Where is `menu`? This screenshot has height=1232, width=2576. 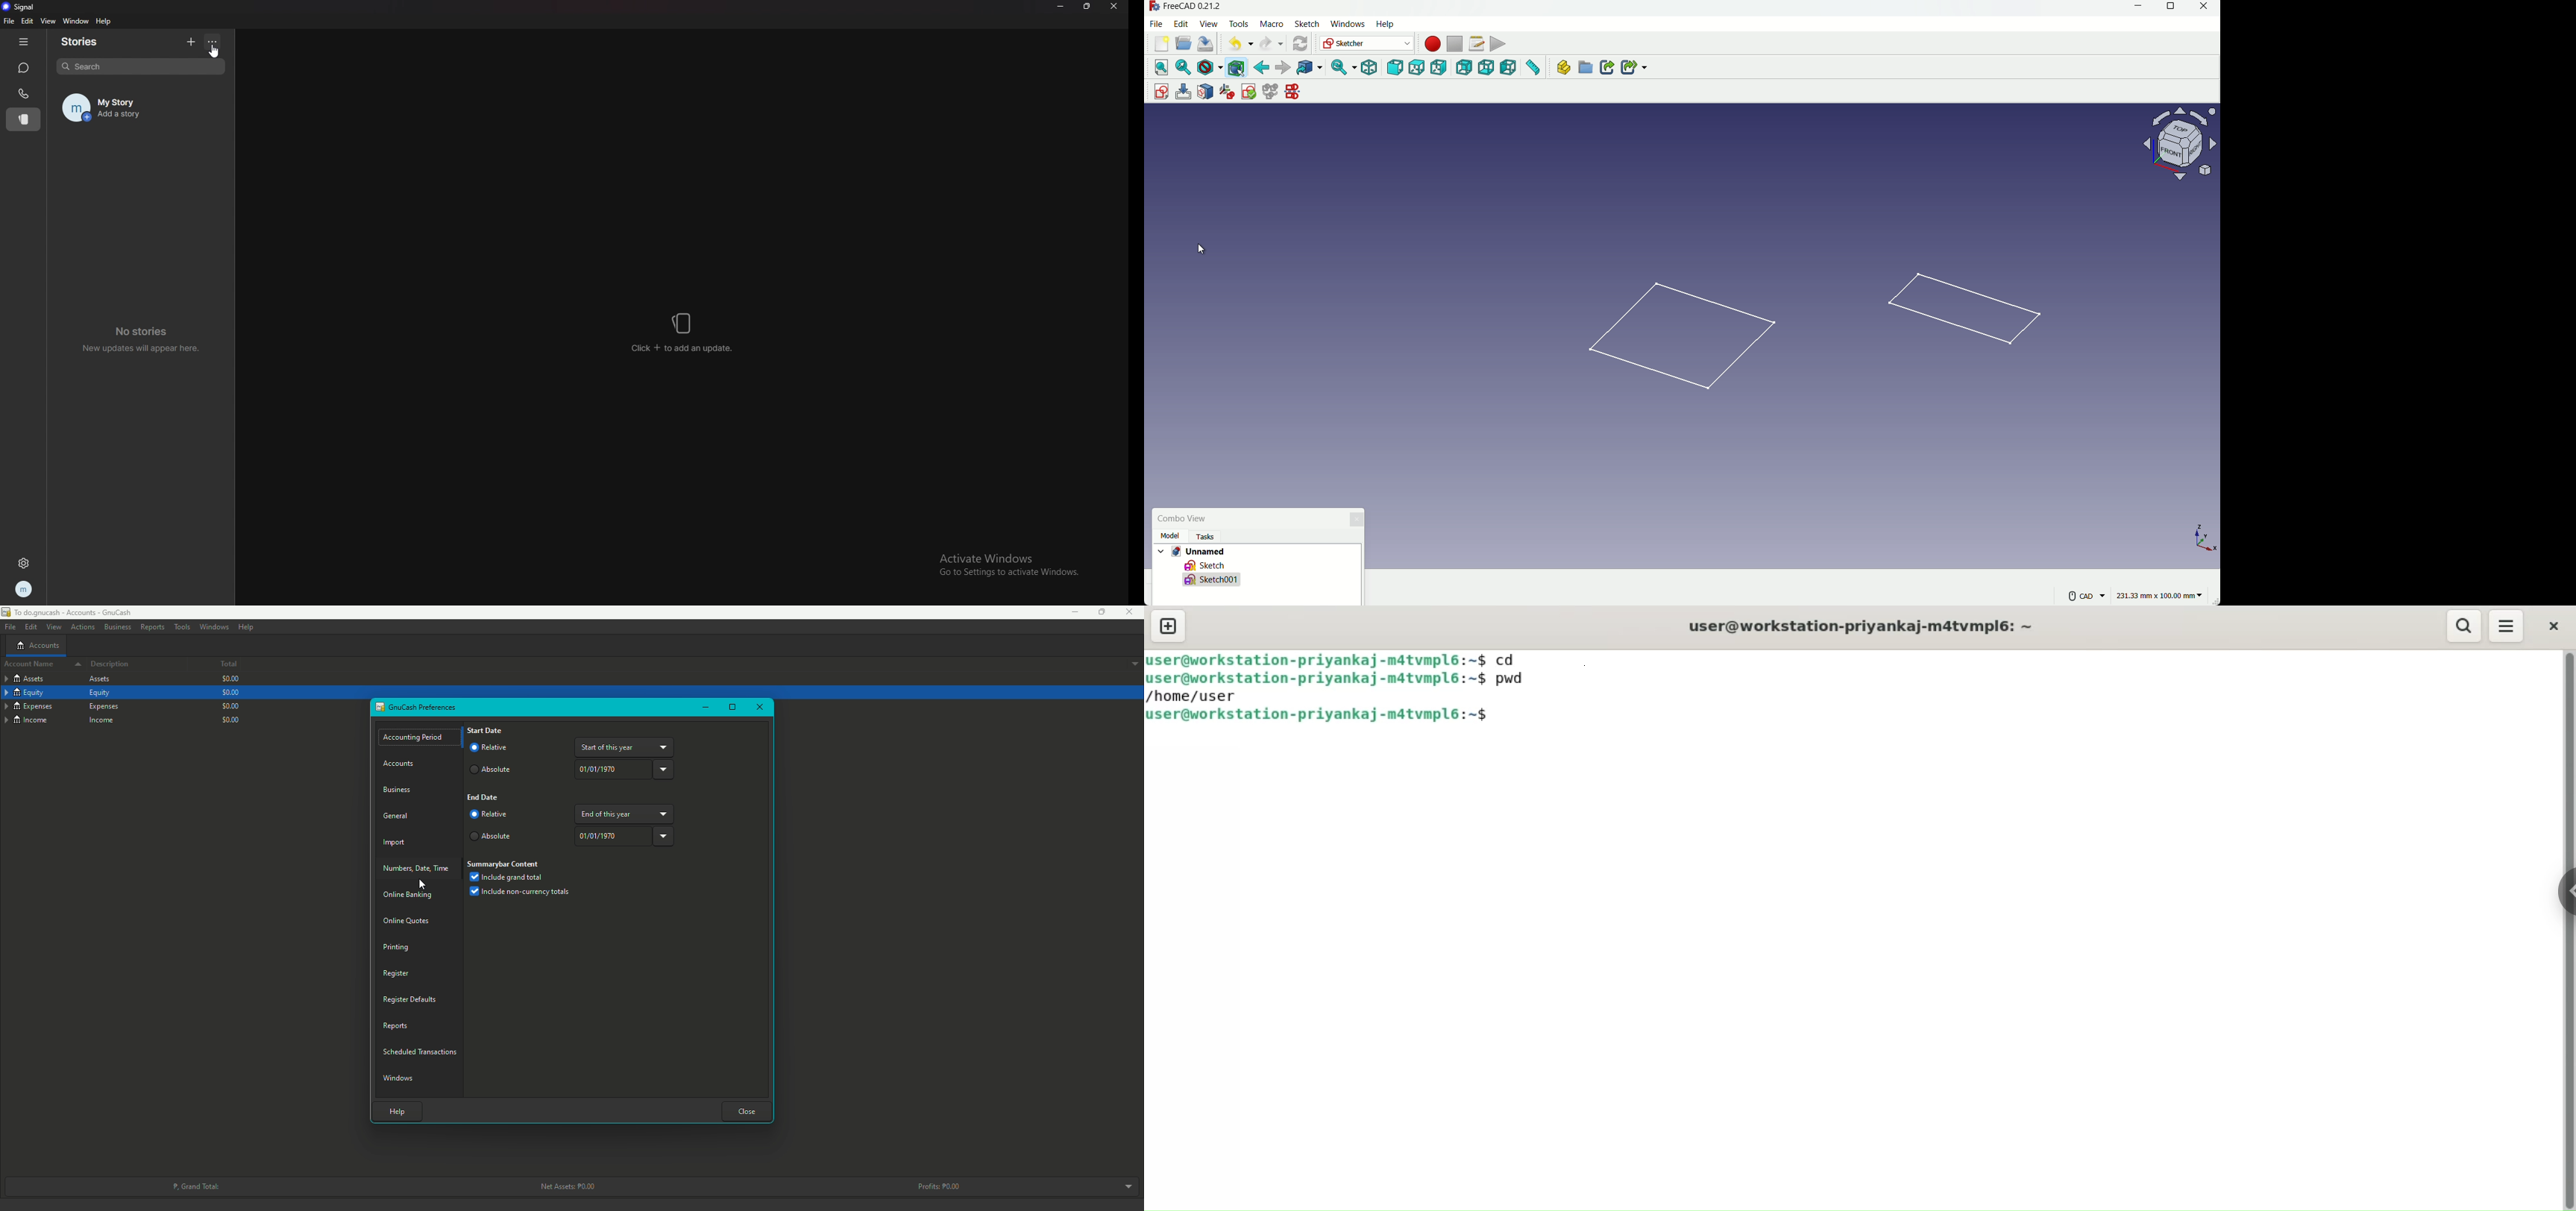 menu is located at coordinates (2507, 626).